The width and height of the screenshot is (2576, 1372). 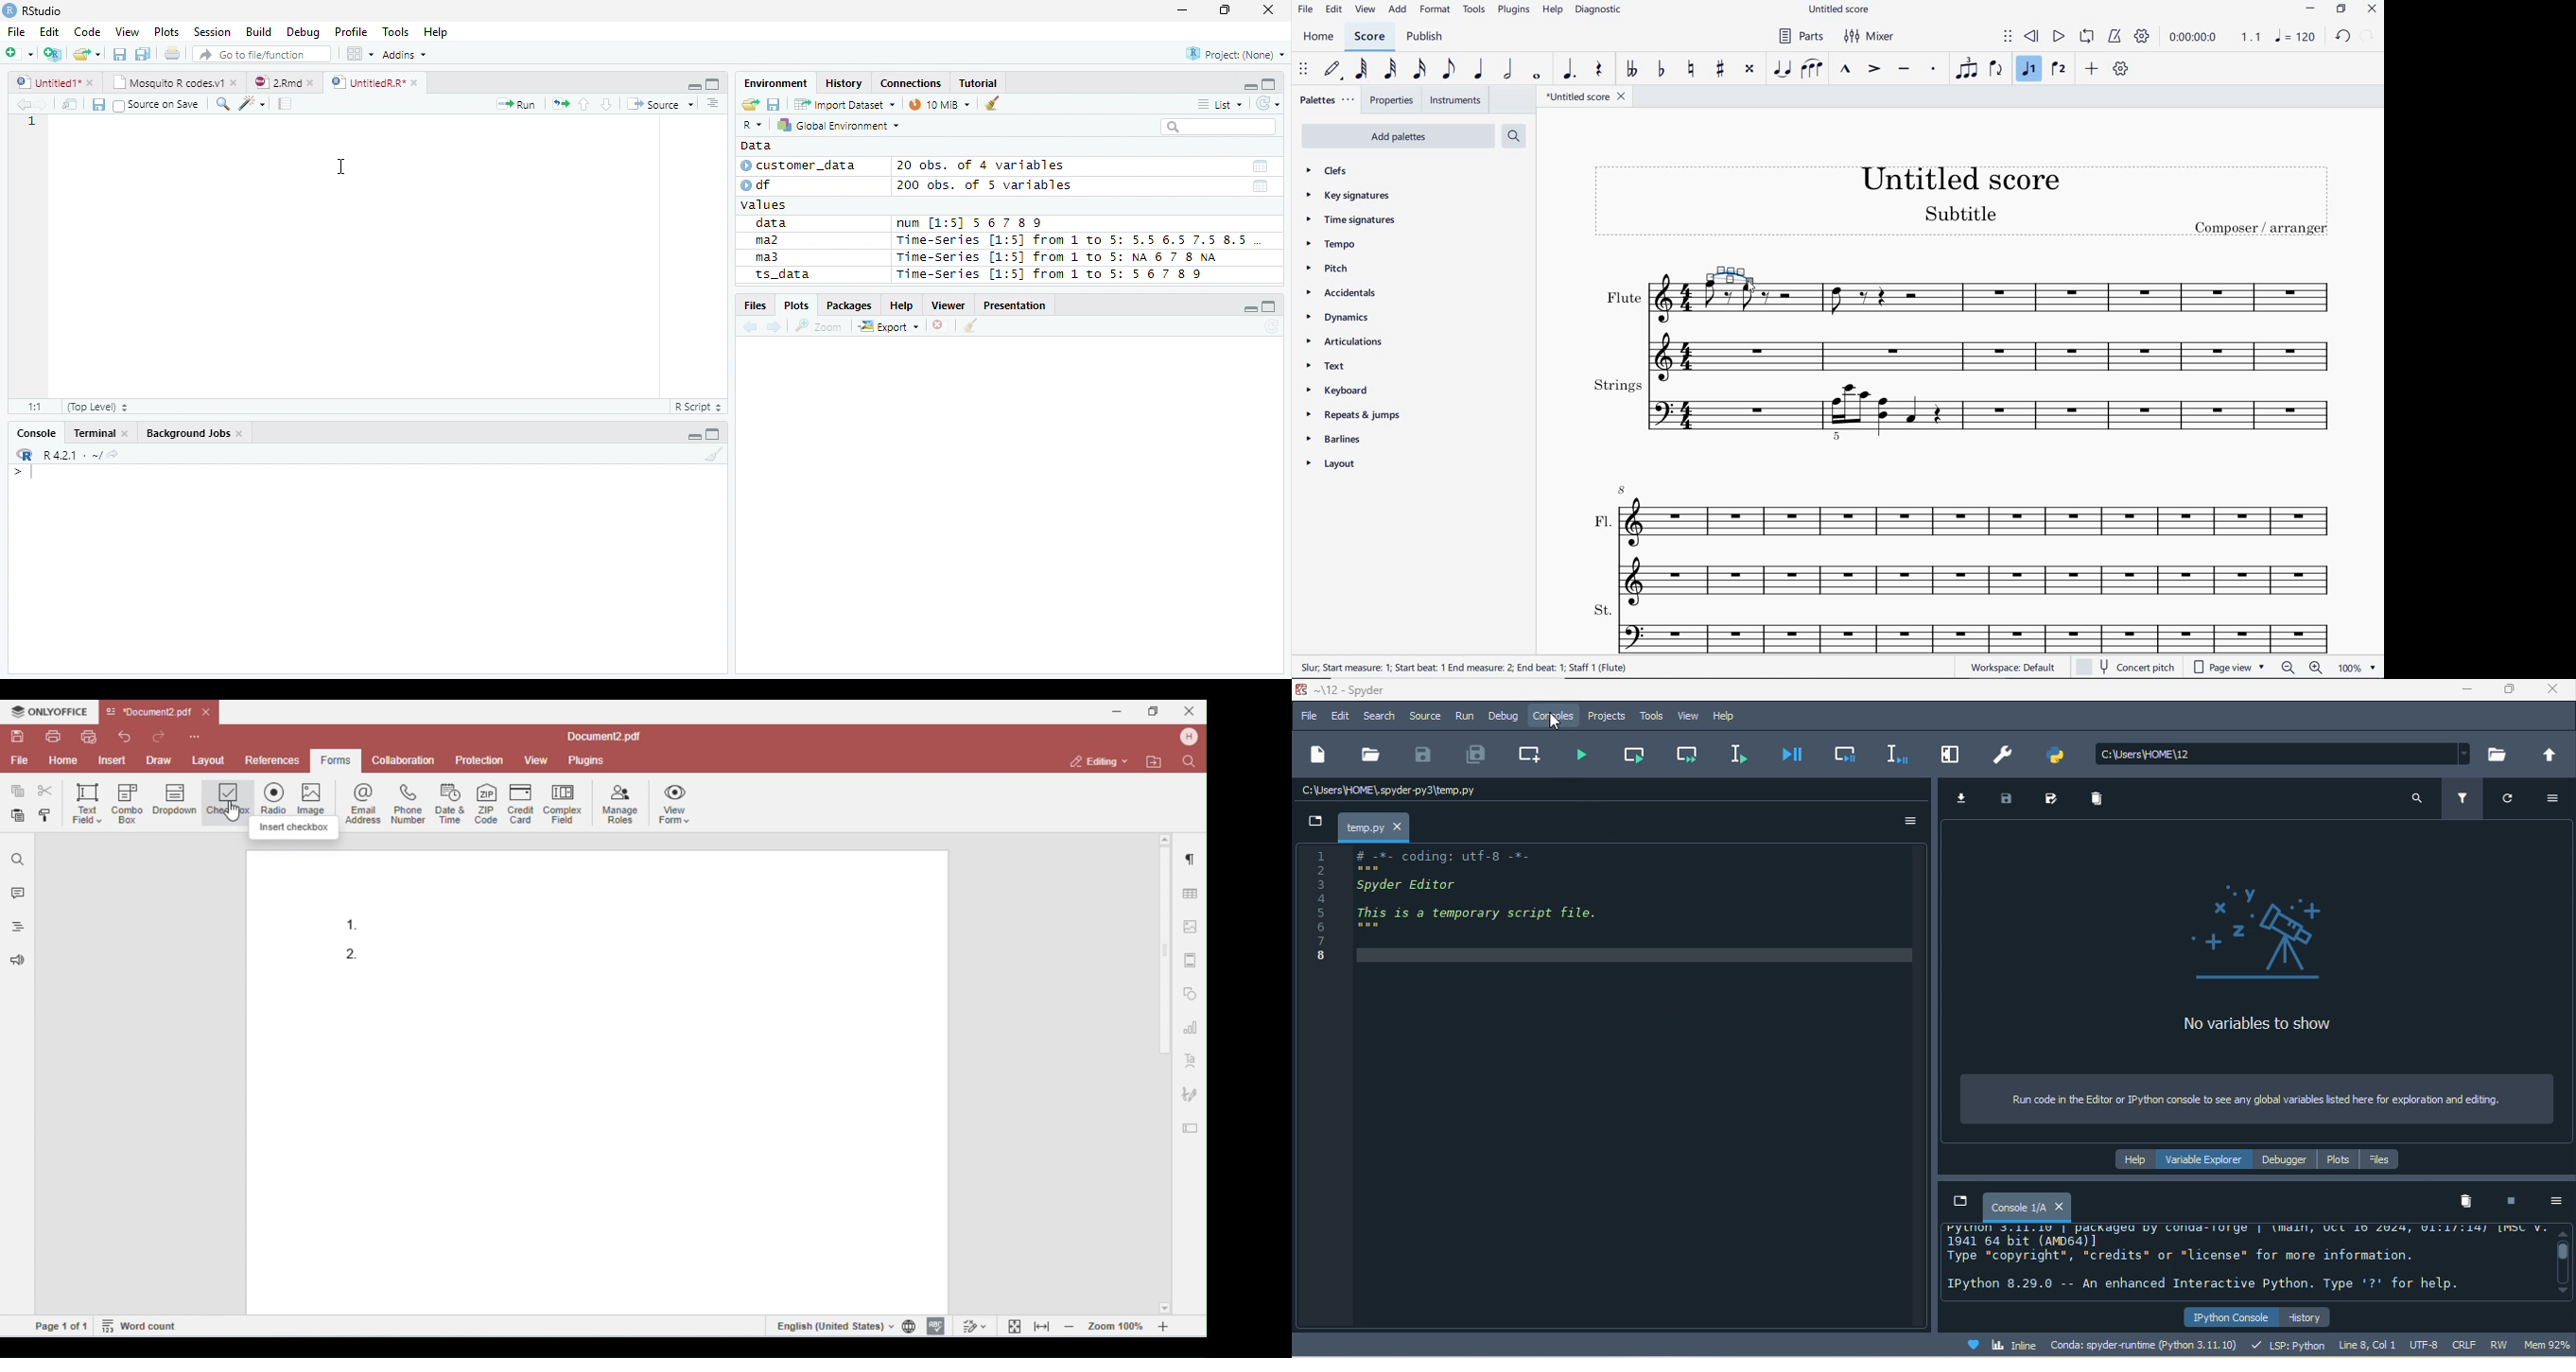 I want to click on maximize, so click(x=2516, y=691).